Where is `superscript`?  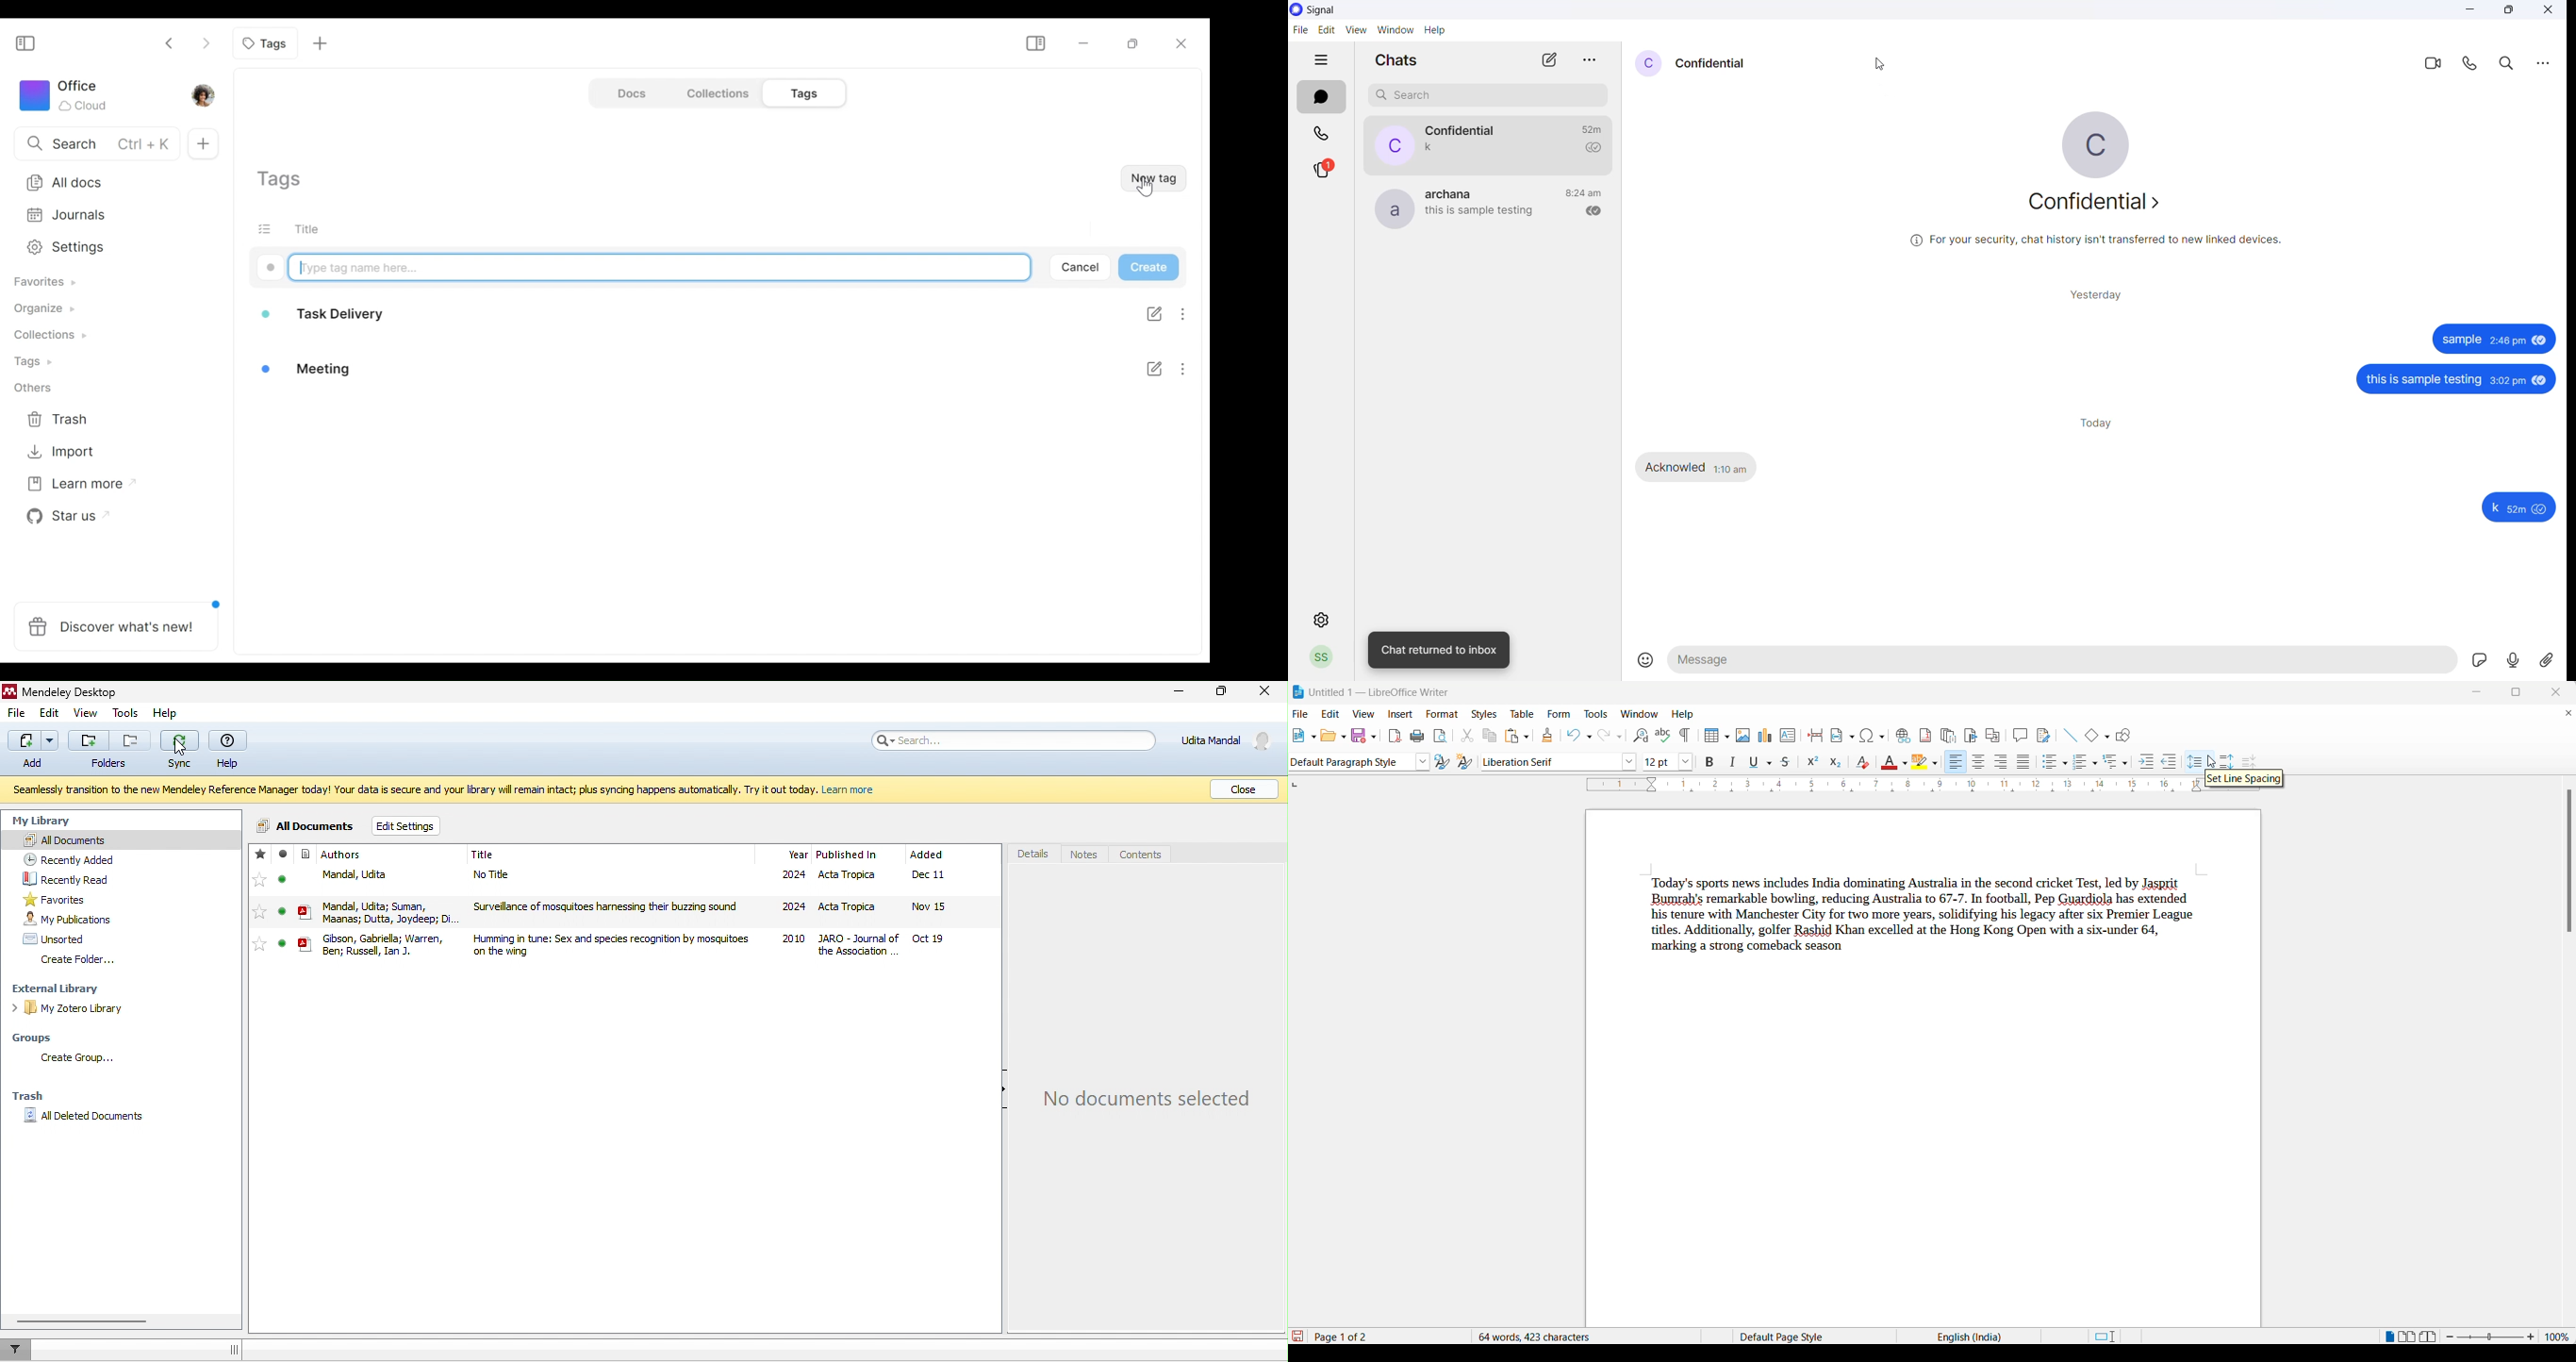
superscript is located at coordinates (1815, 762).